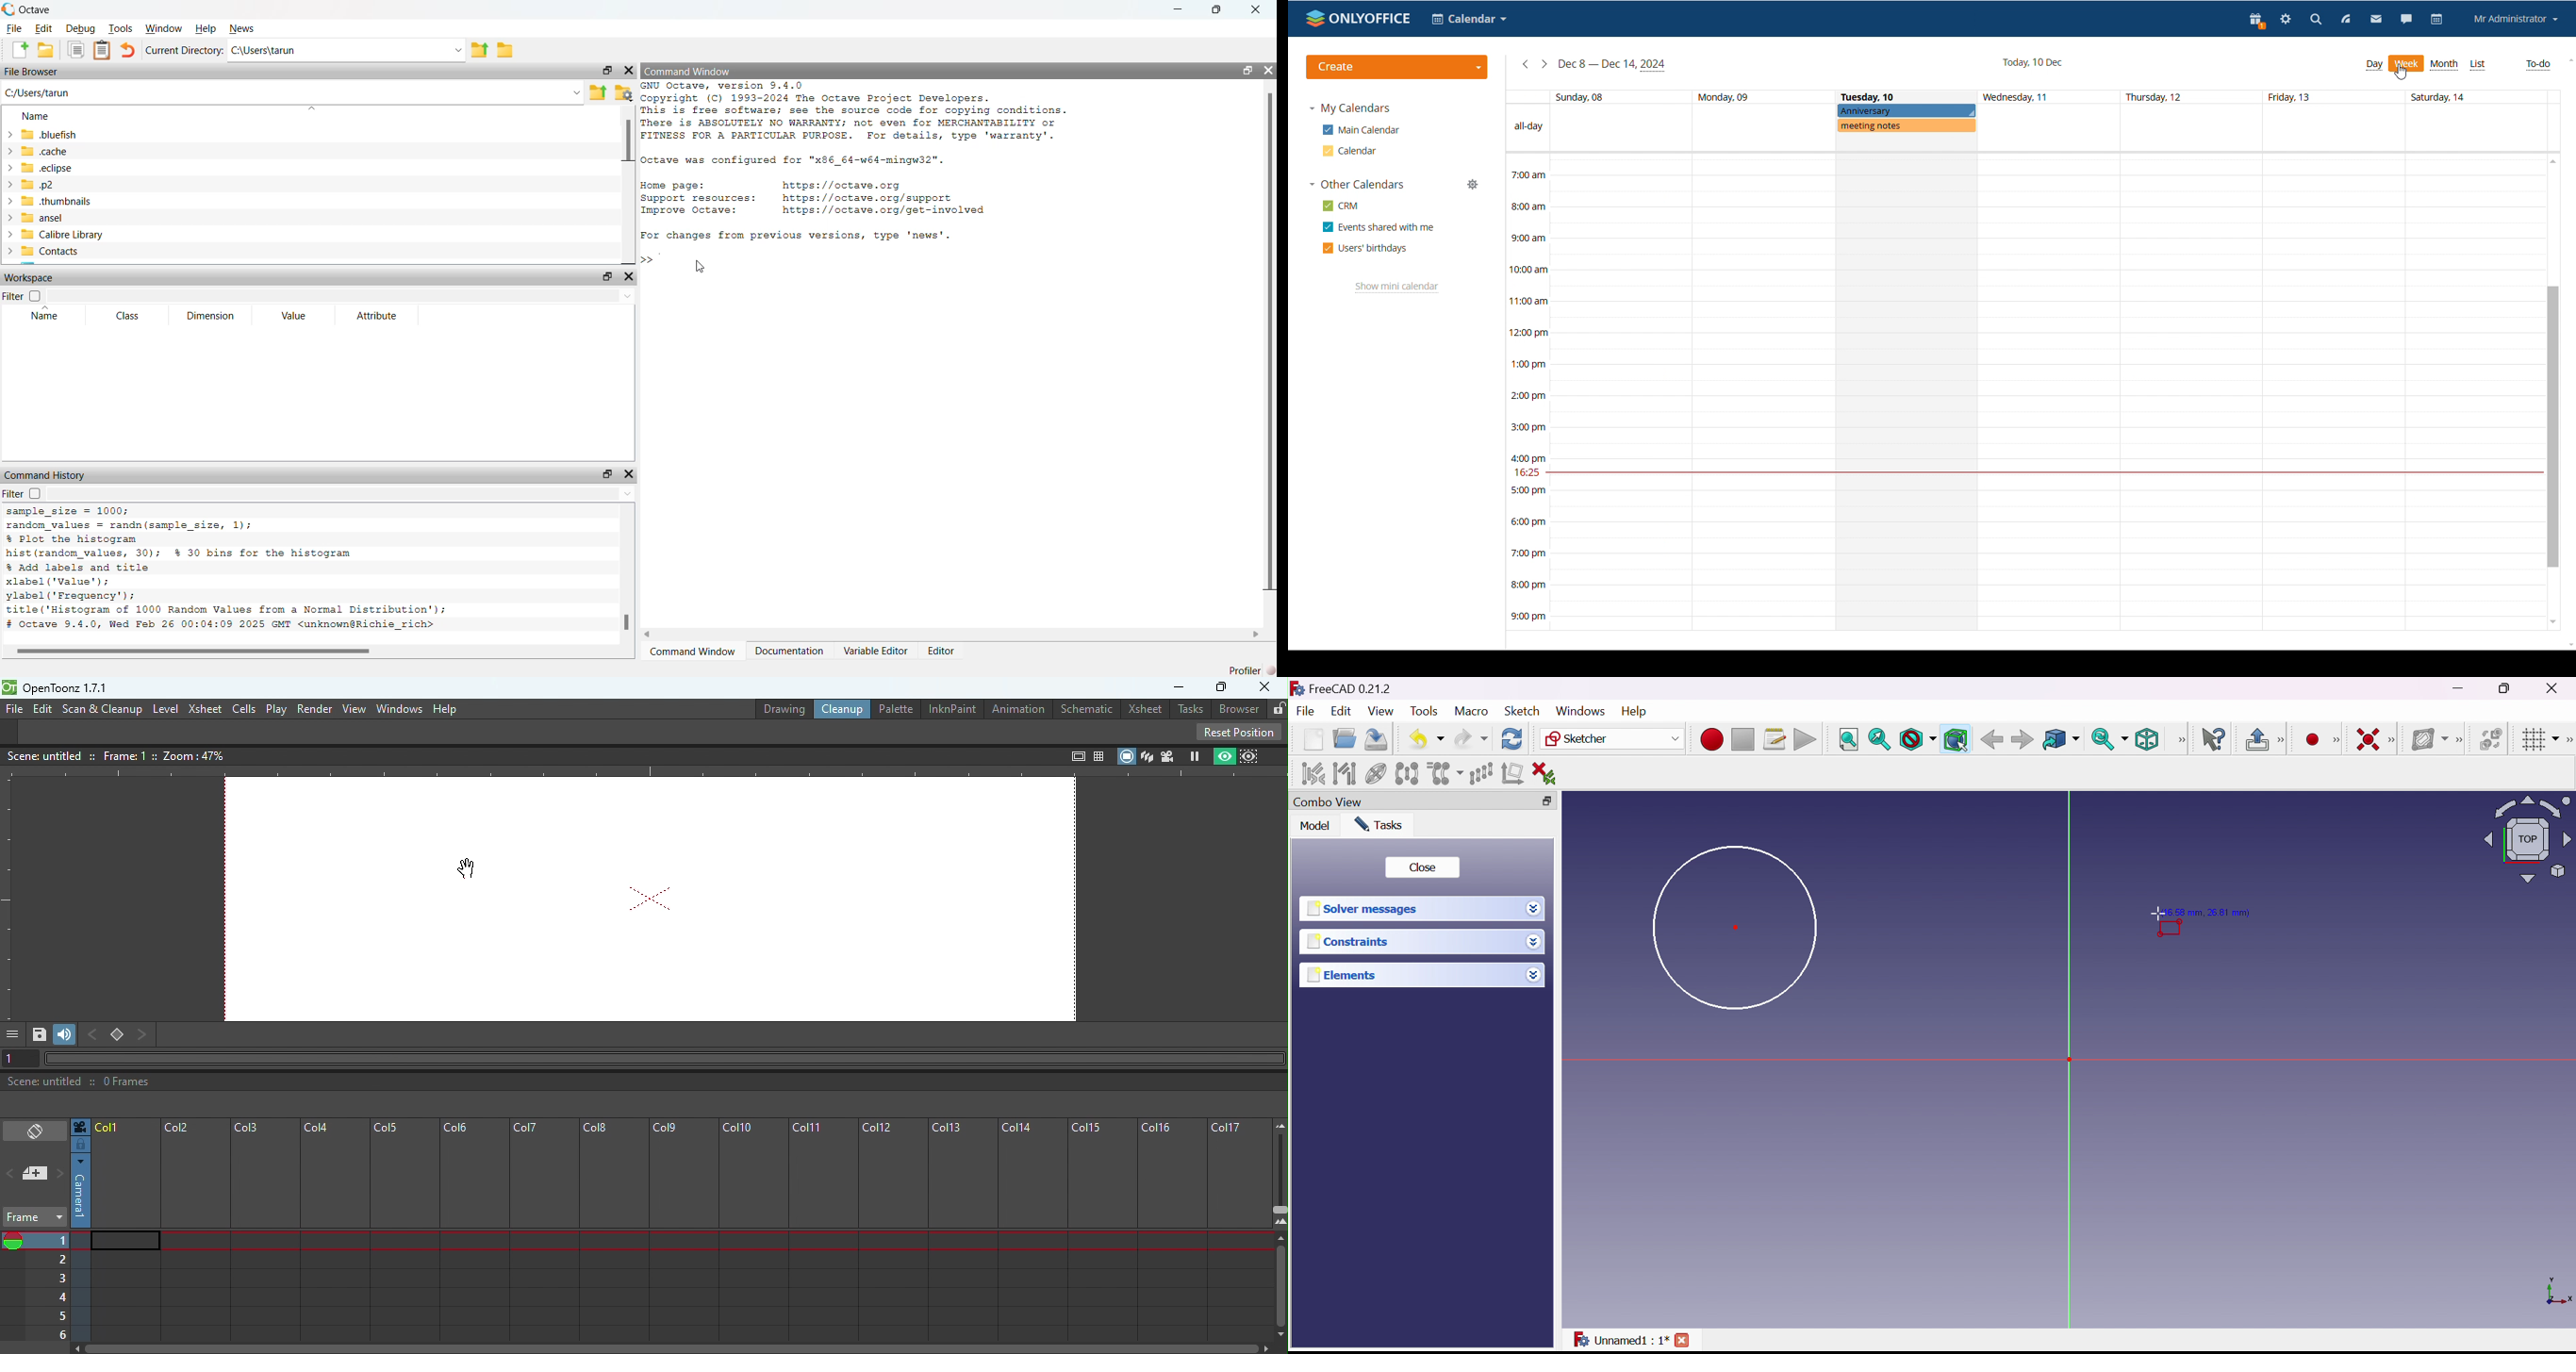 The image size is (2576, 1372). What do you see at coordinates (1344, 739) in the screenshot?
I see `Open...` at bounding box center [1344, 739].